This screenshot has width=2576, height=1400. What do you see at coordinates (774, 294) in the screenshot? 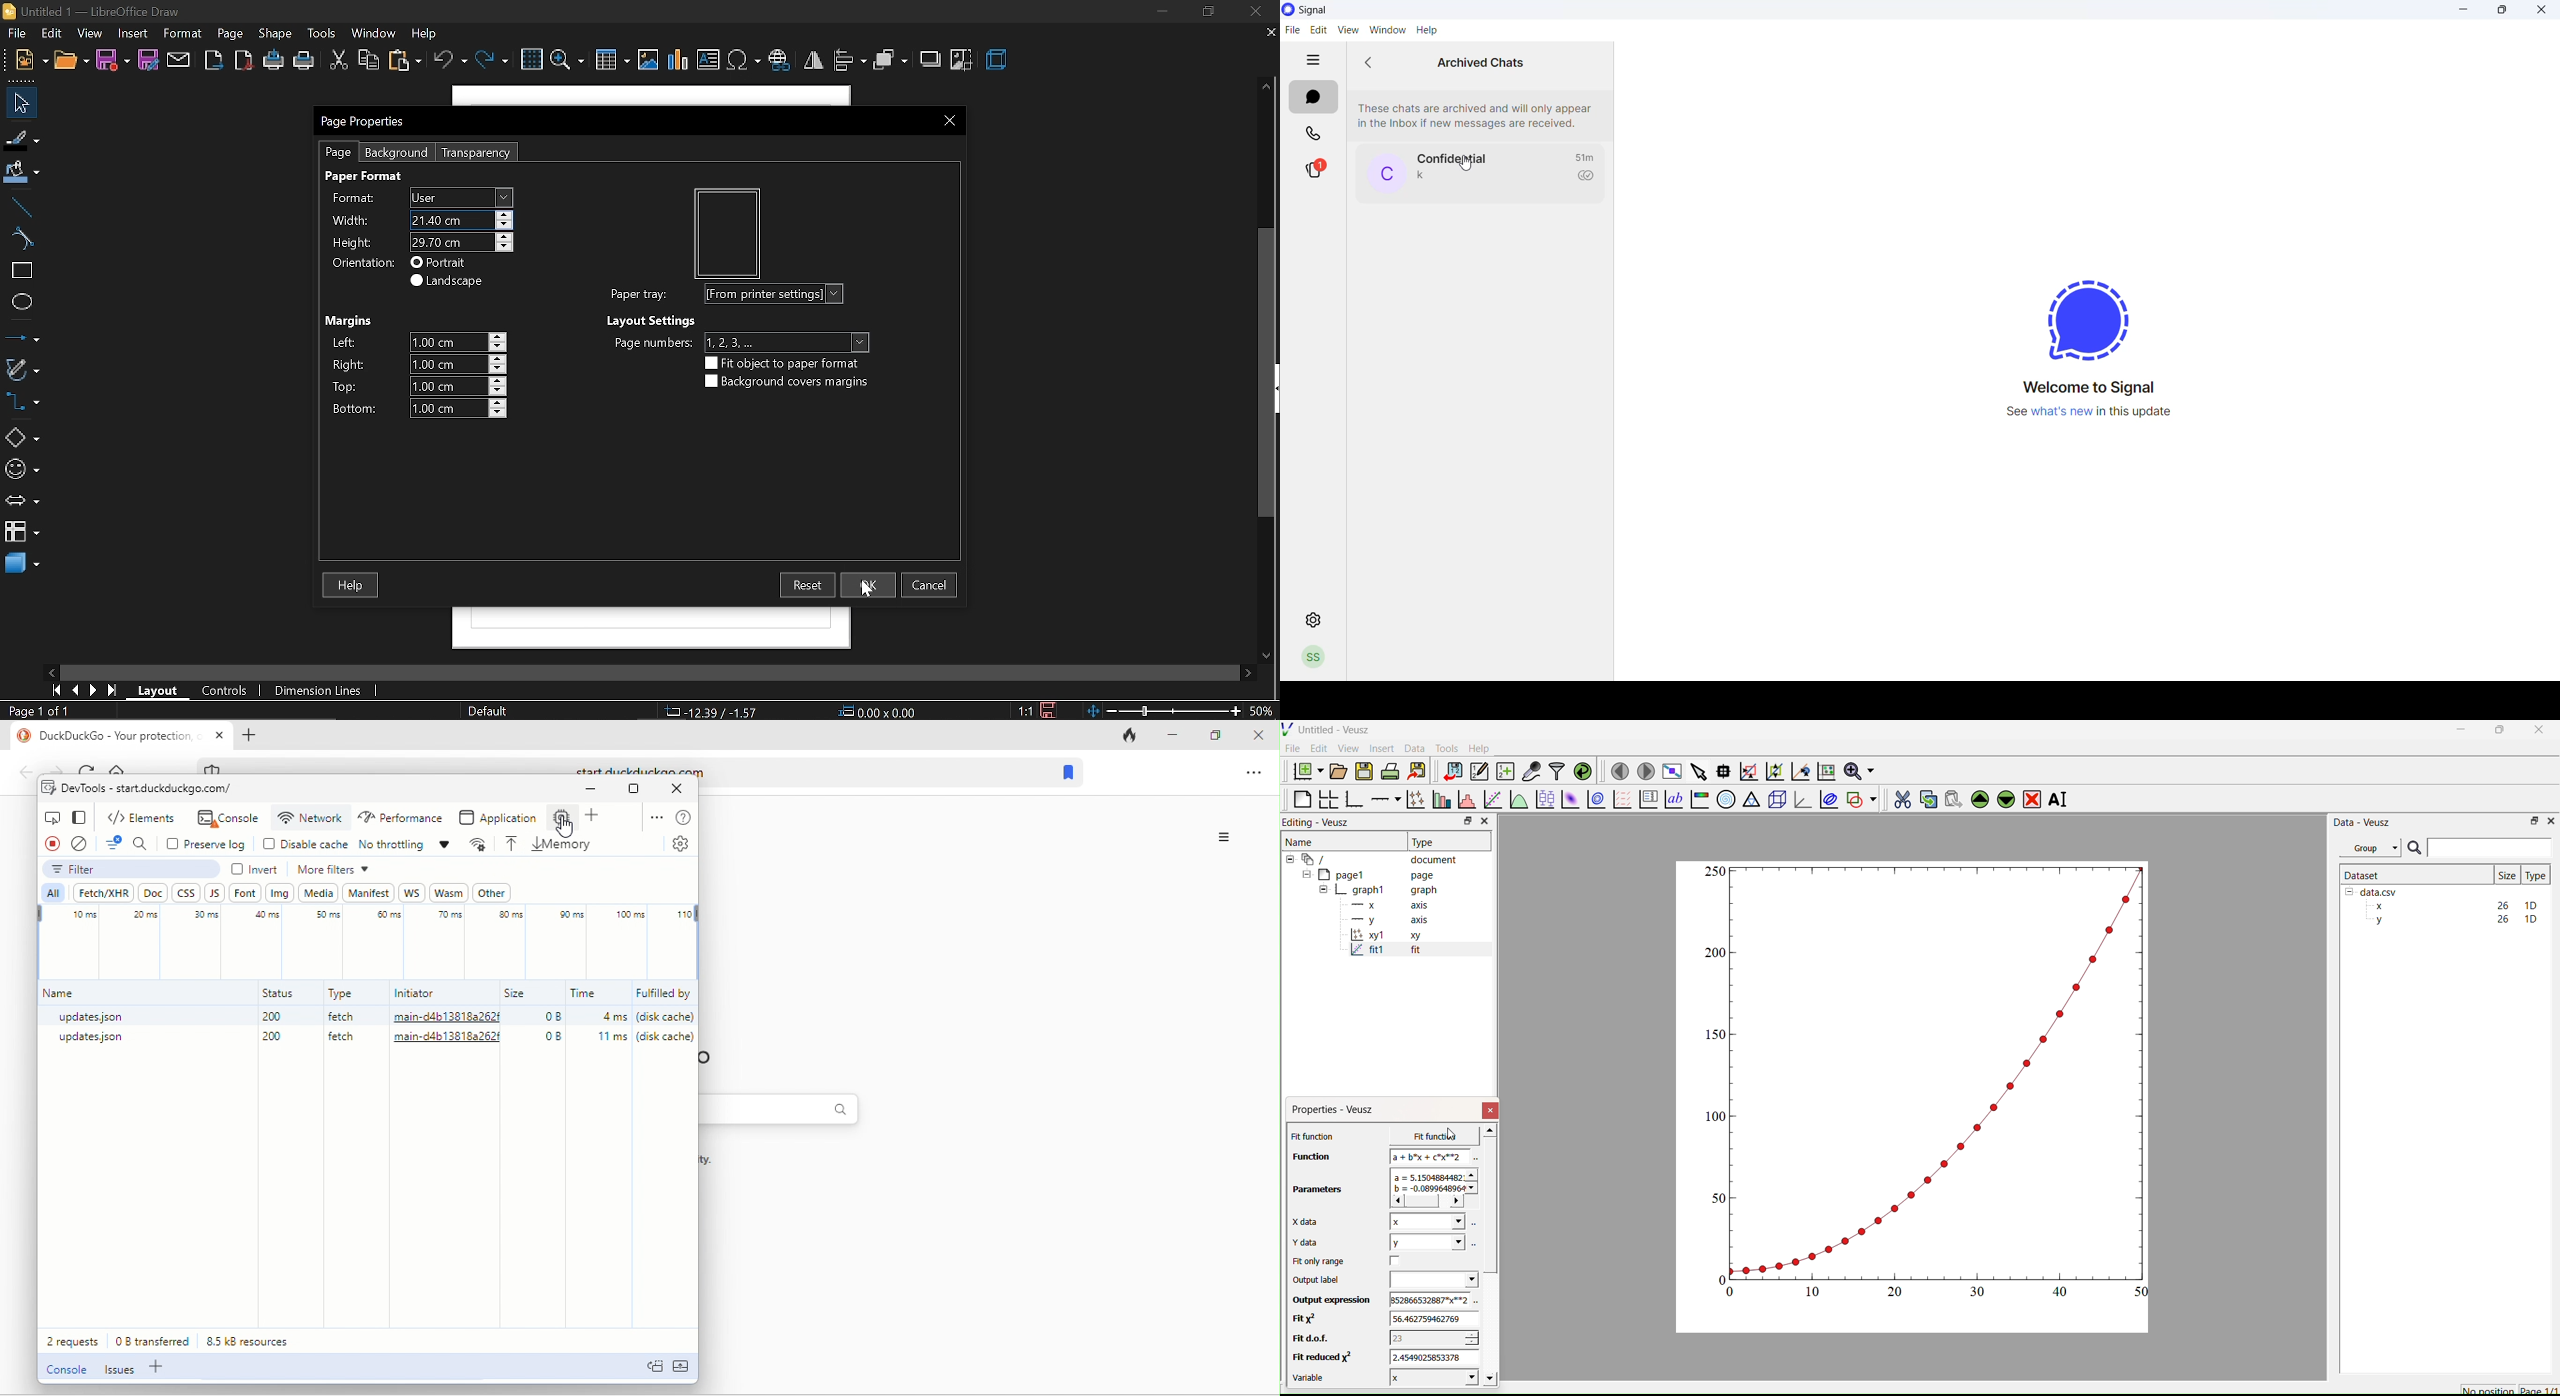
I see `From printer settings` at bounding box center [774, 294].